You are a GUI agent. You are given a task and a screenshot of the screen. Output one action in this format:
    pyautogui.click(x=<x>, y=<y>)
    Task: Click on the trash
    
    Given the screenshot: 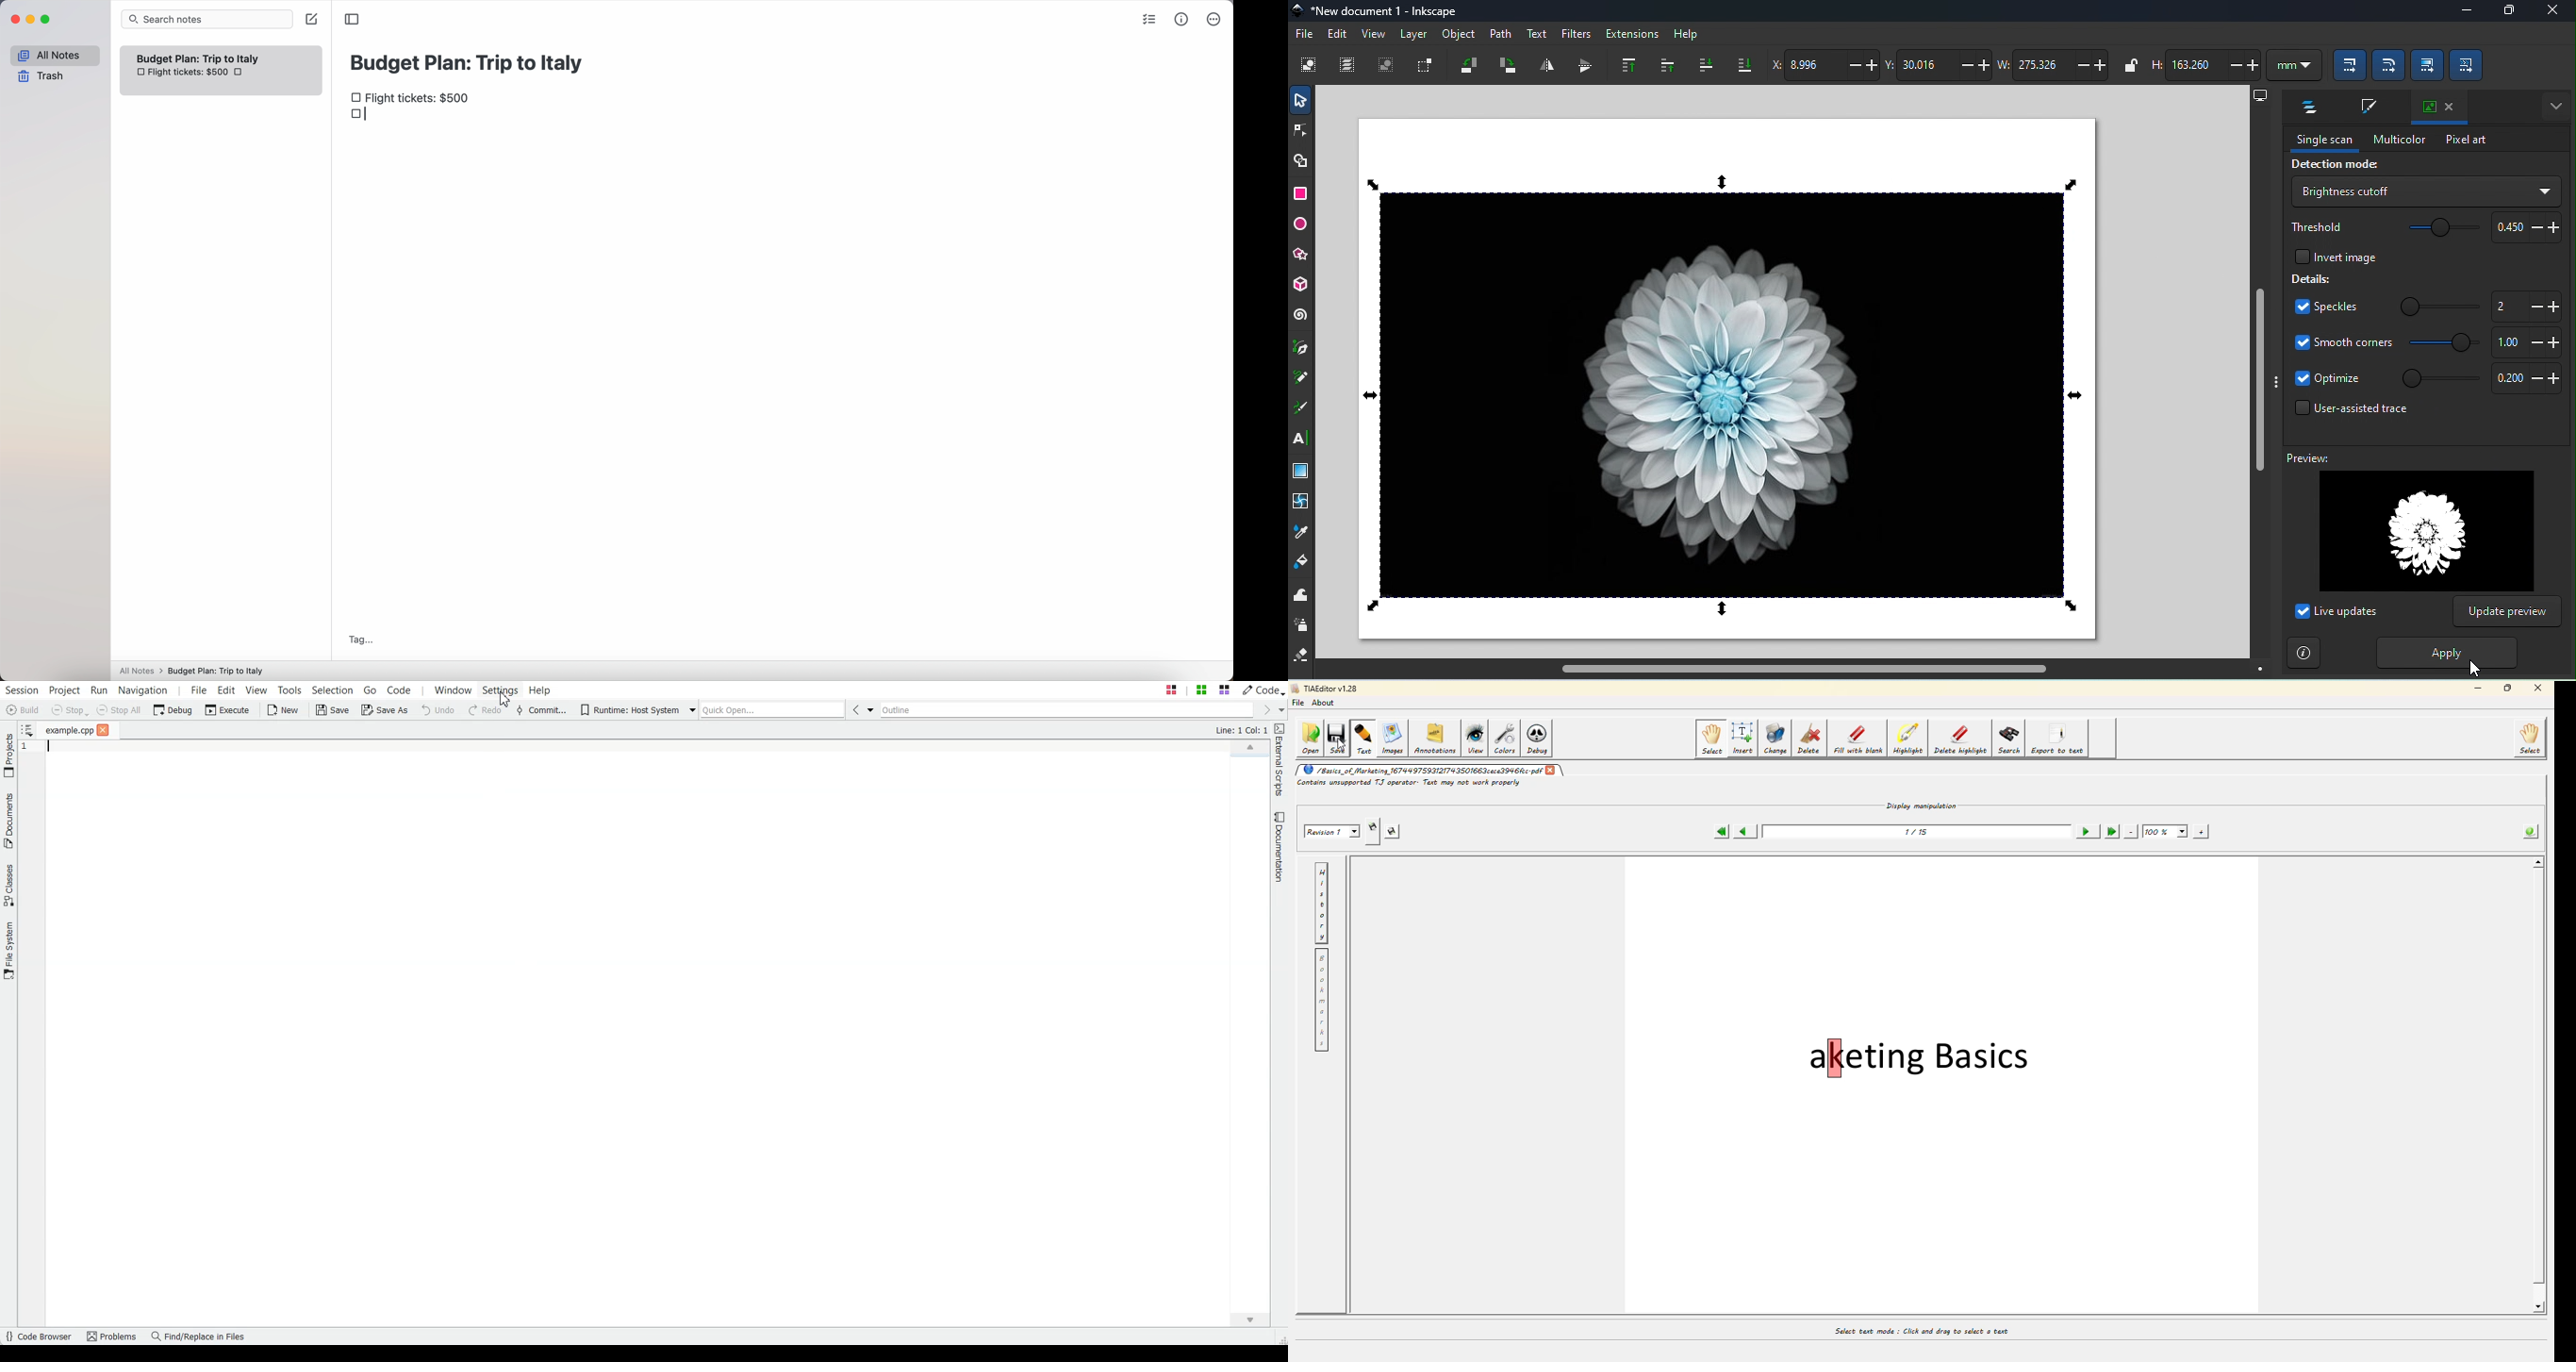 What is the action you would take?
    pyautogui.click(x=41, y=76)
    